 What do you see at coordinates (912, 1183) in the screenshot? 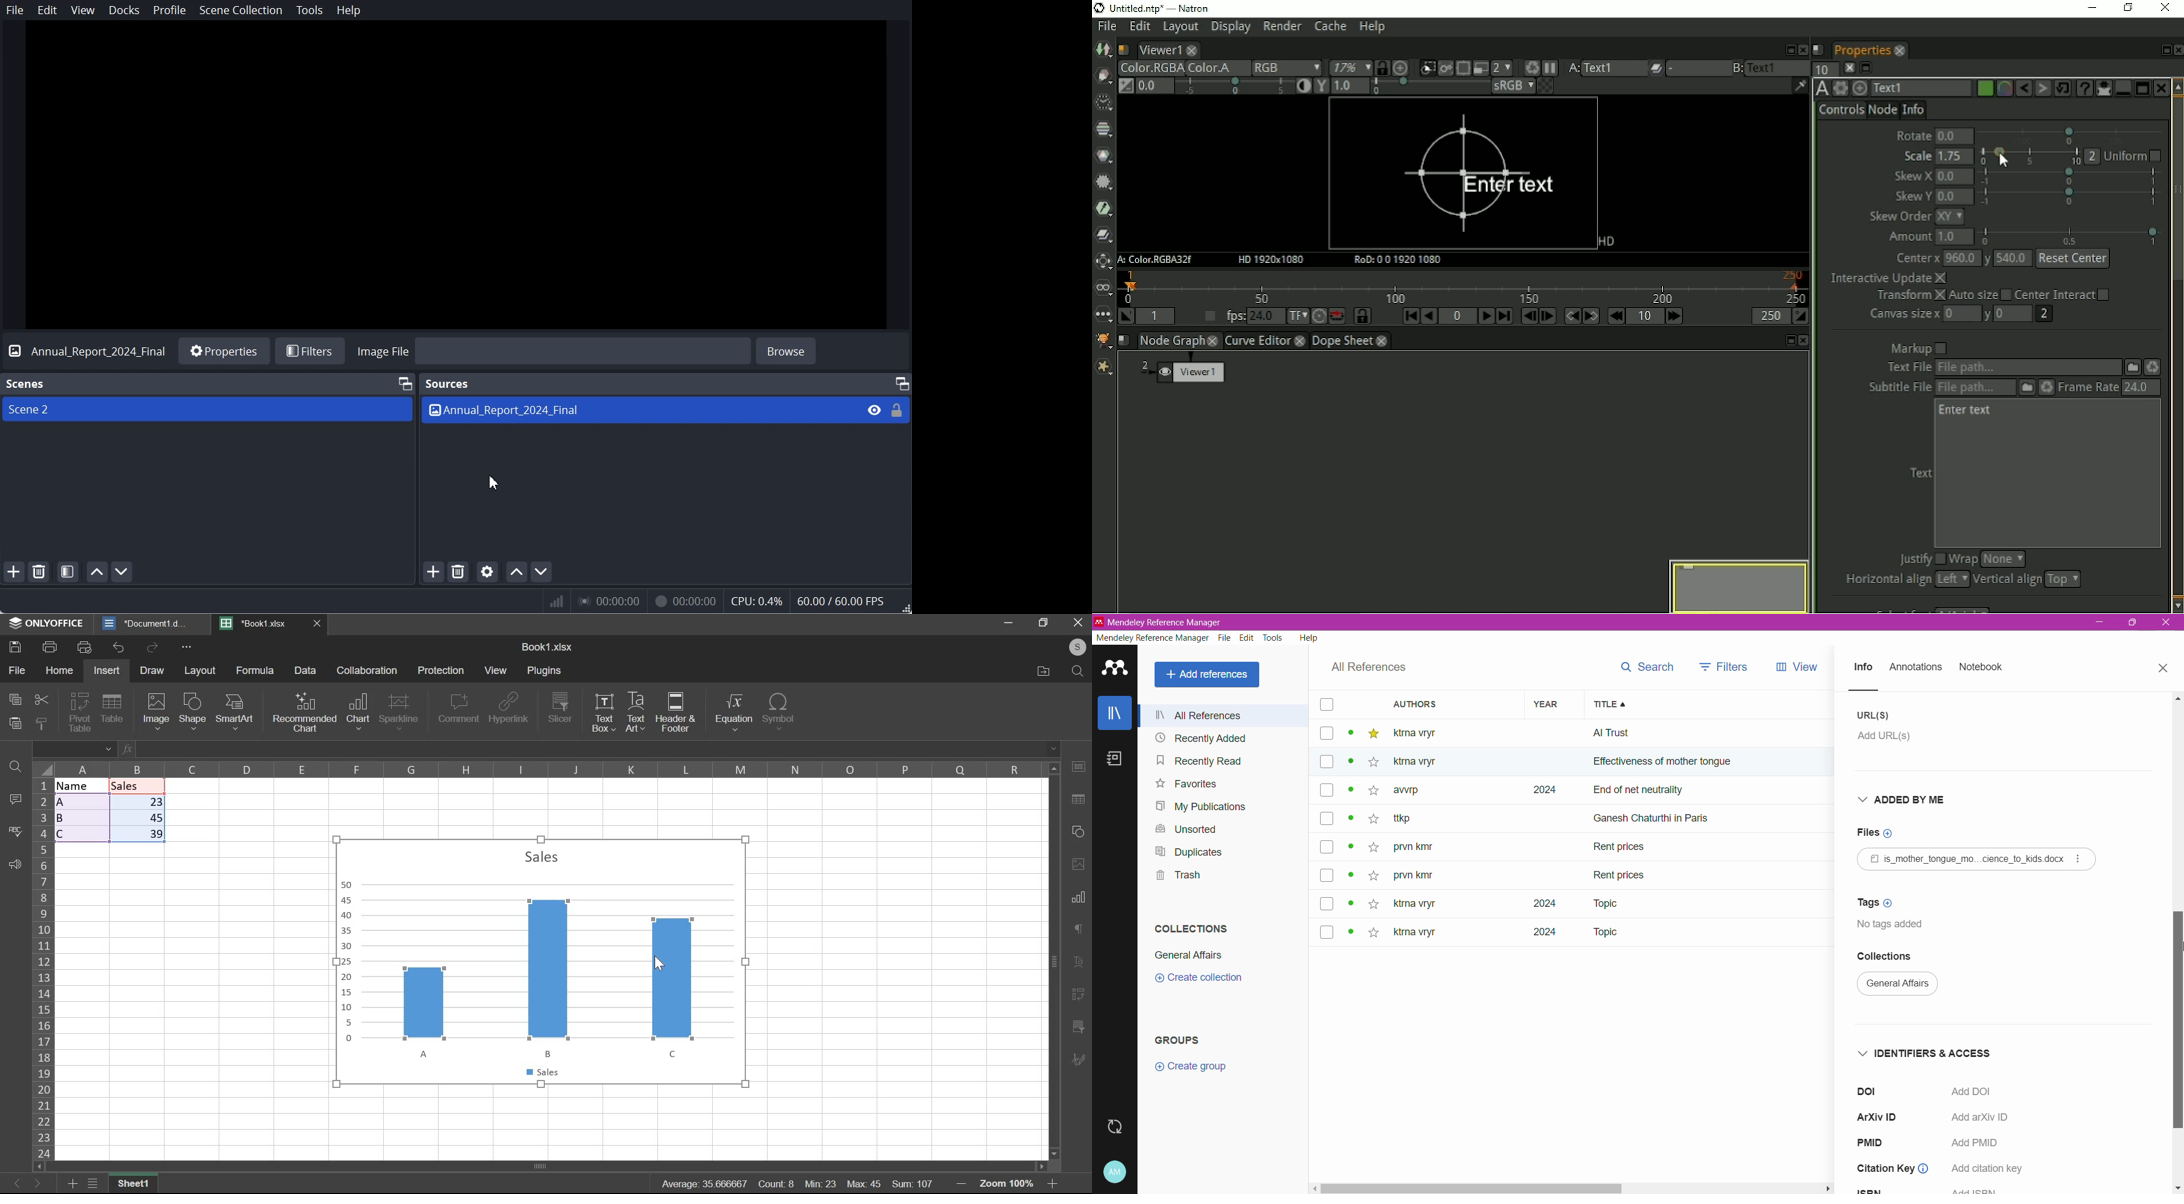
I see `sum` at bounding box center [912, 1183].